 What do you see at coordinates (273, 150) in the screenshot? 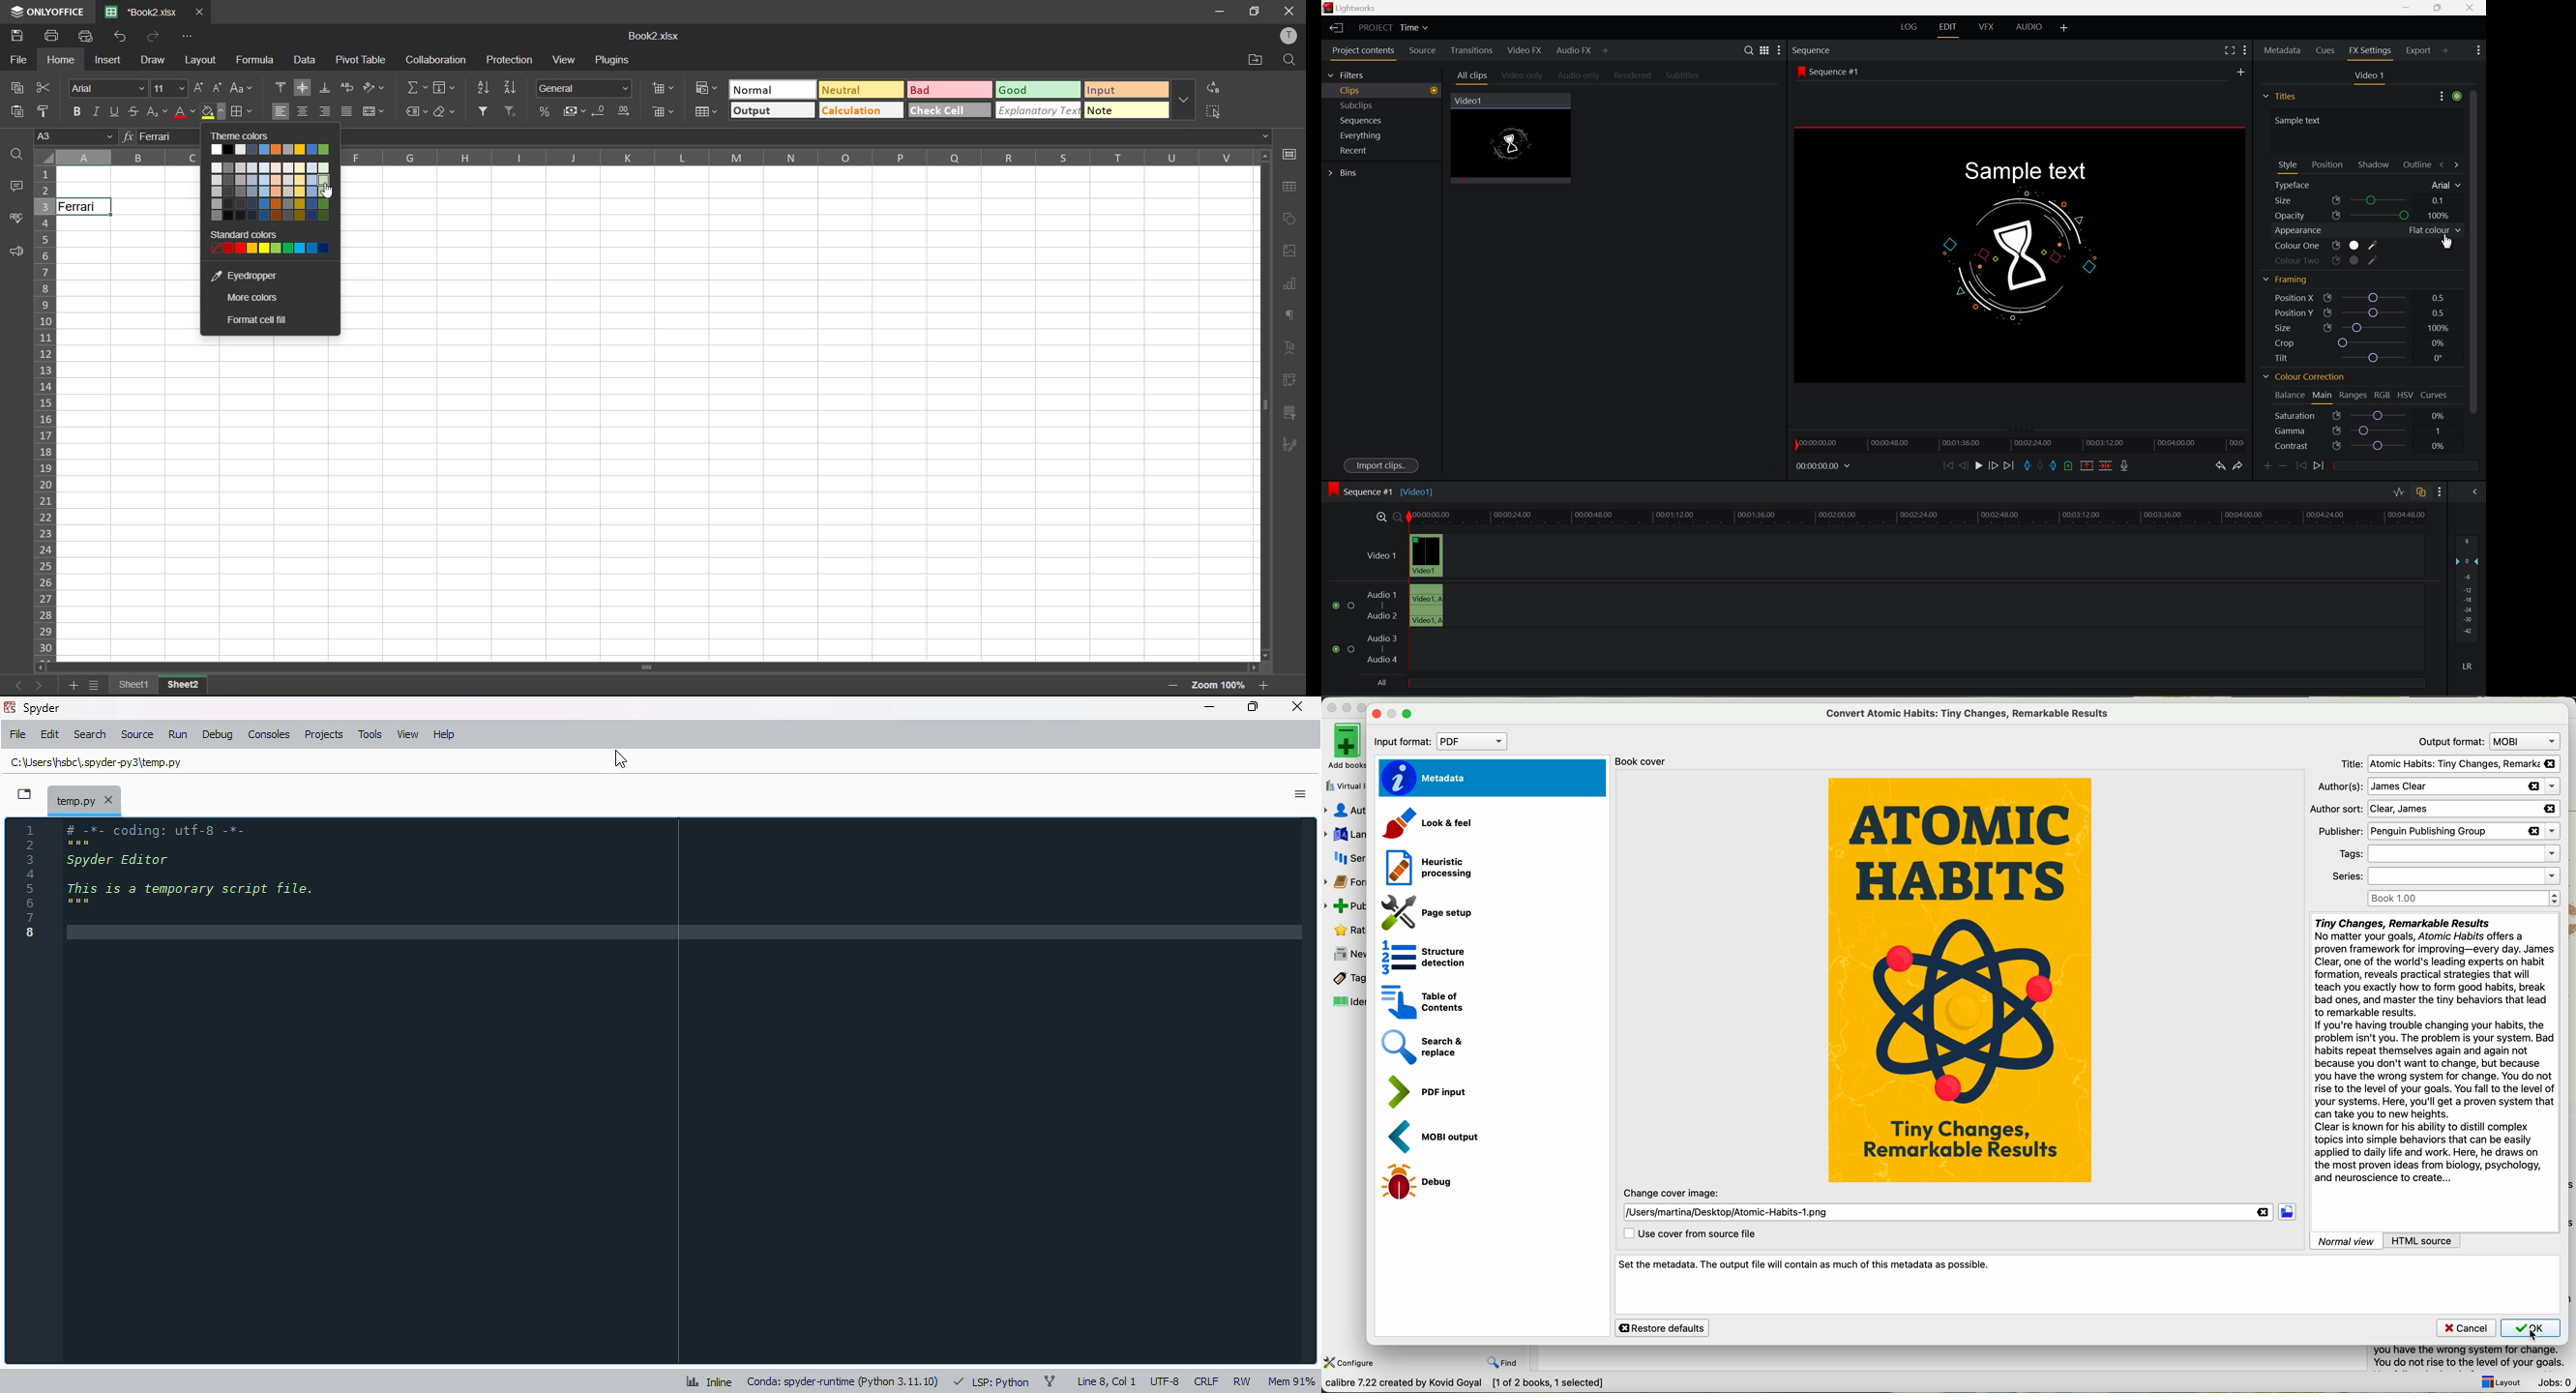
I see `Color pallet` at bounding box center [273, 150].